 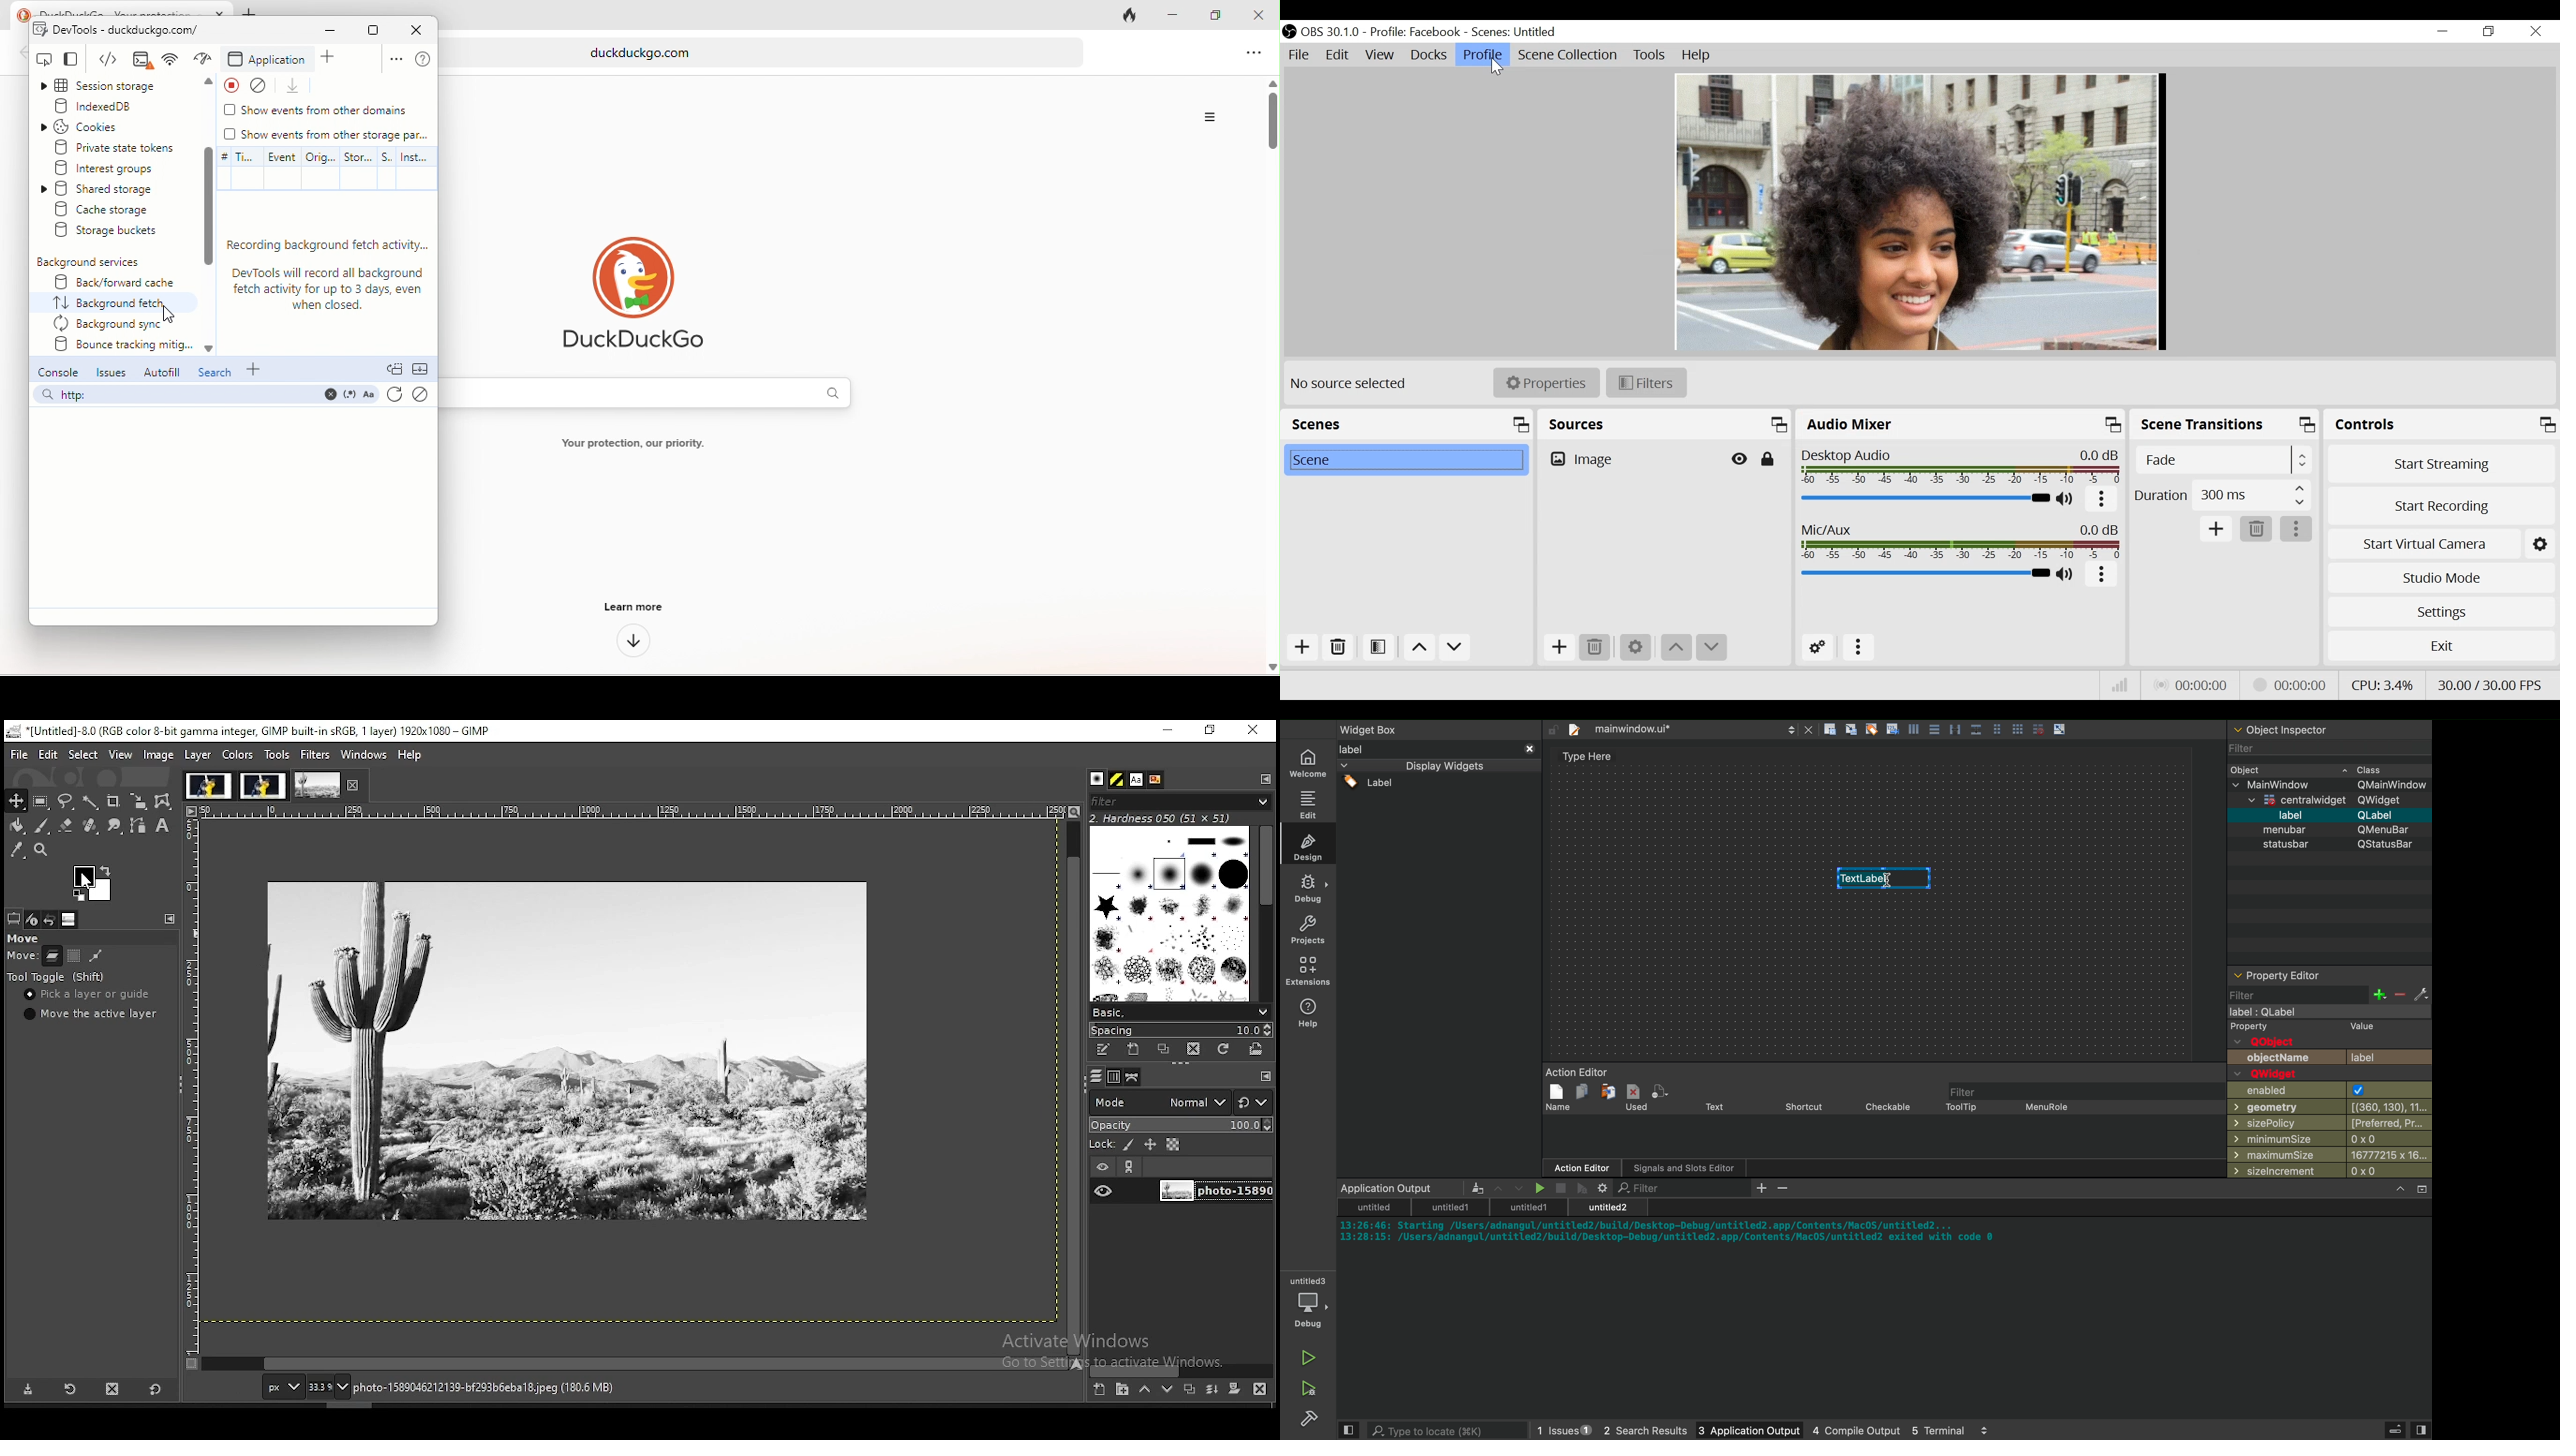 What do you see at coordinates (1381, 55) in the screenshot?
I see `View` at bounding box center [1381, 55].